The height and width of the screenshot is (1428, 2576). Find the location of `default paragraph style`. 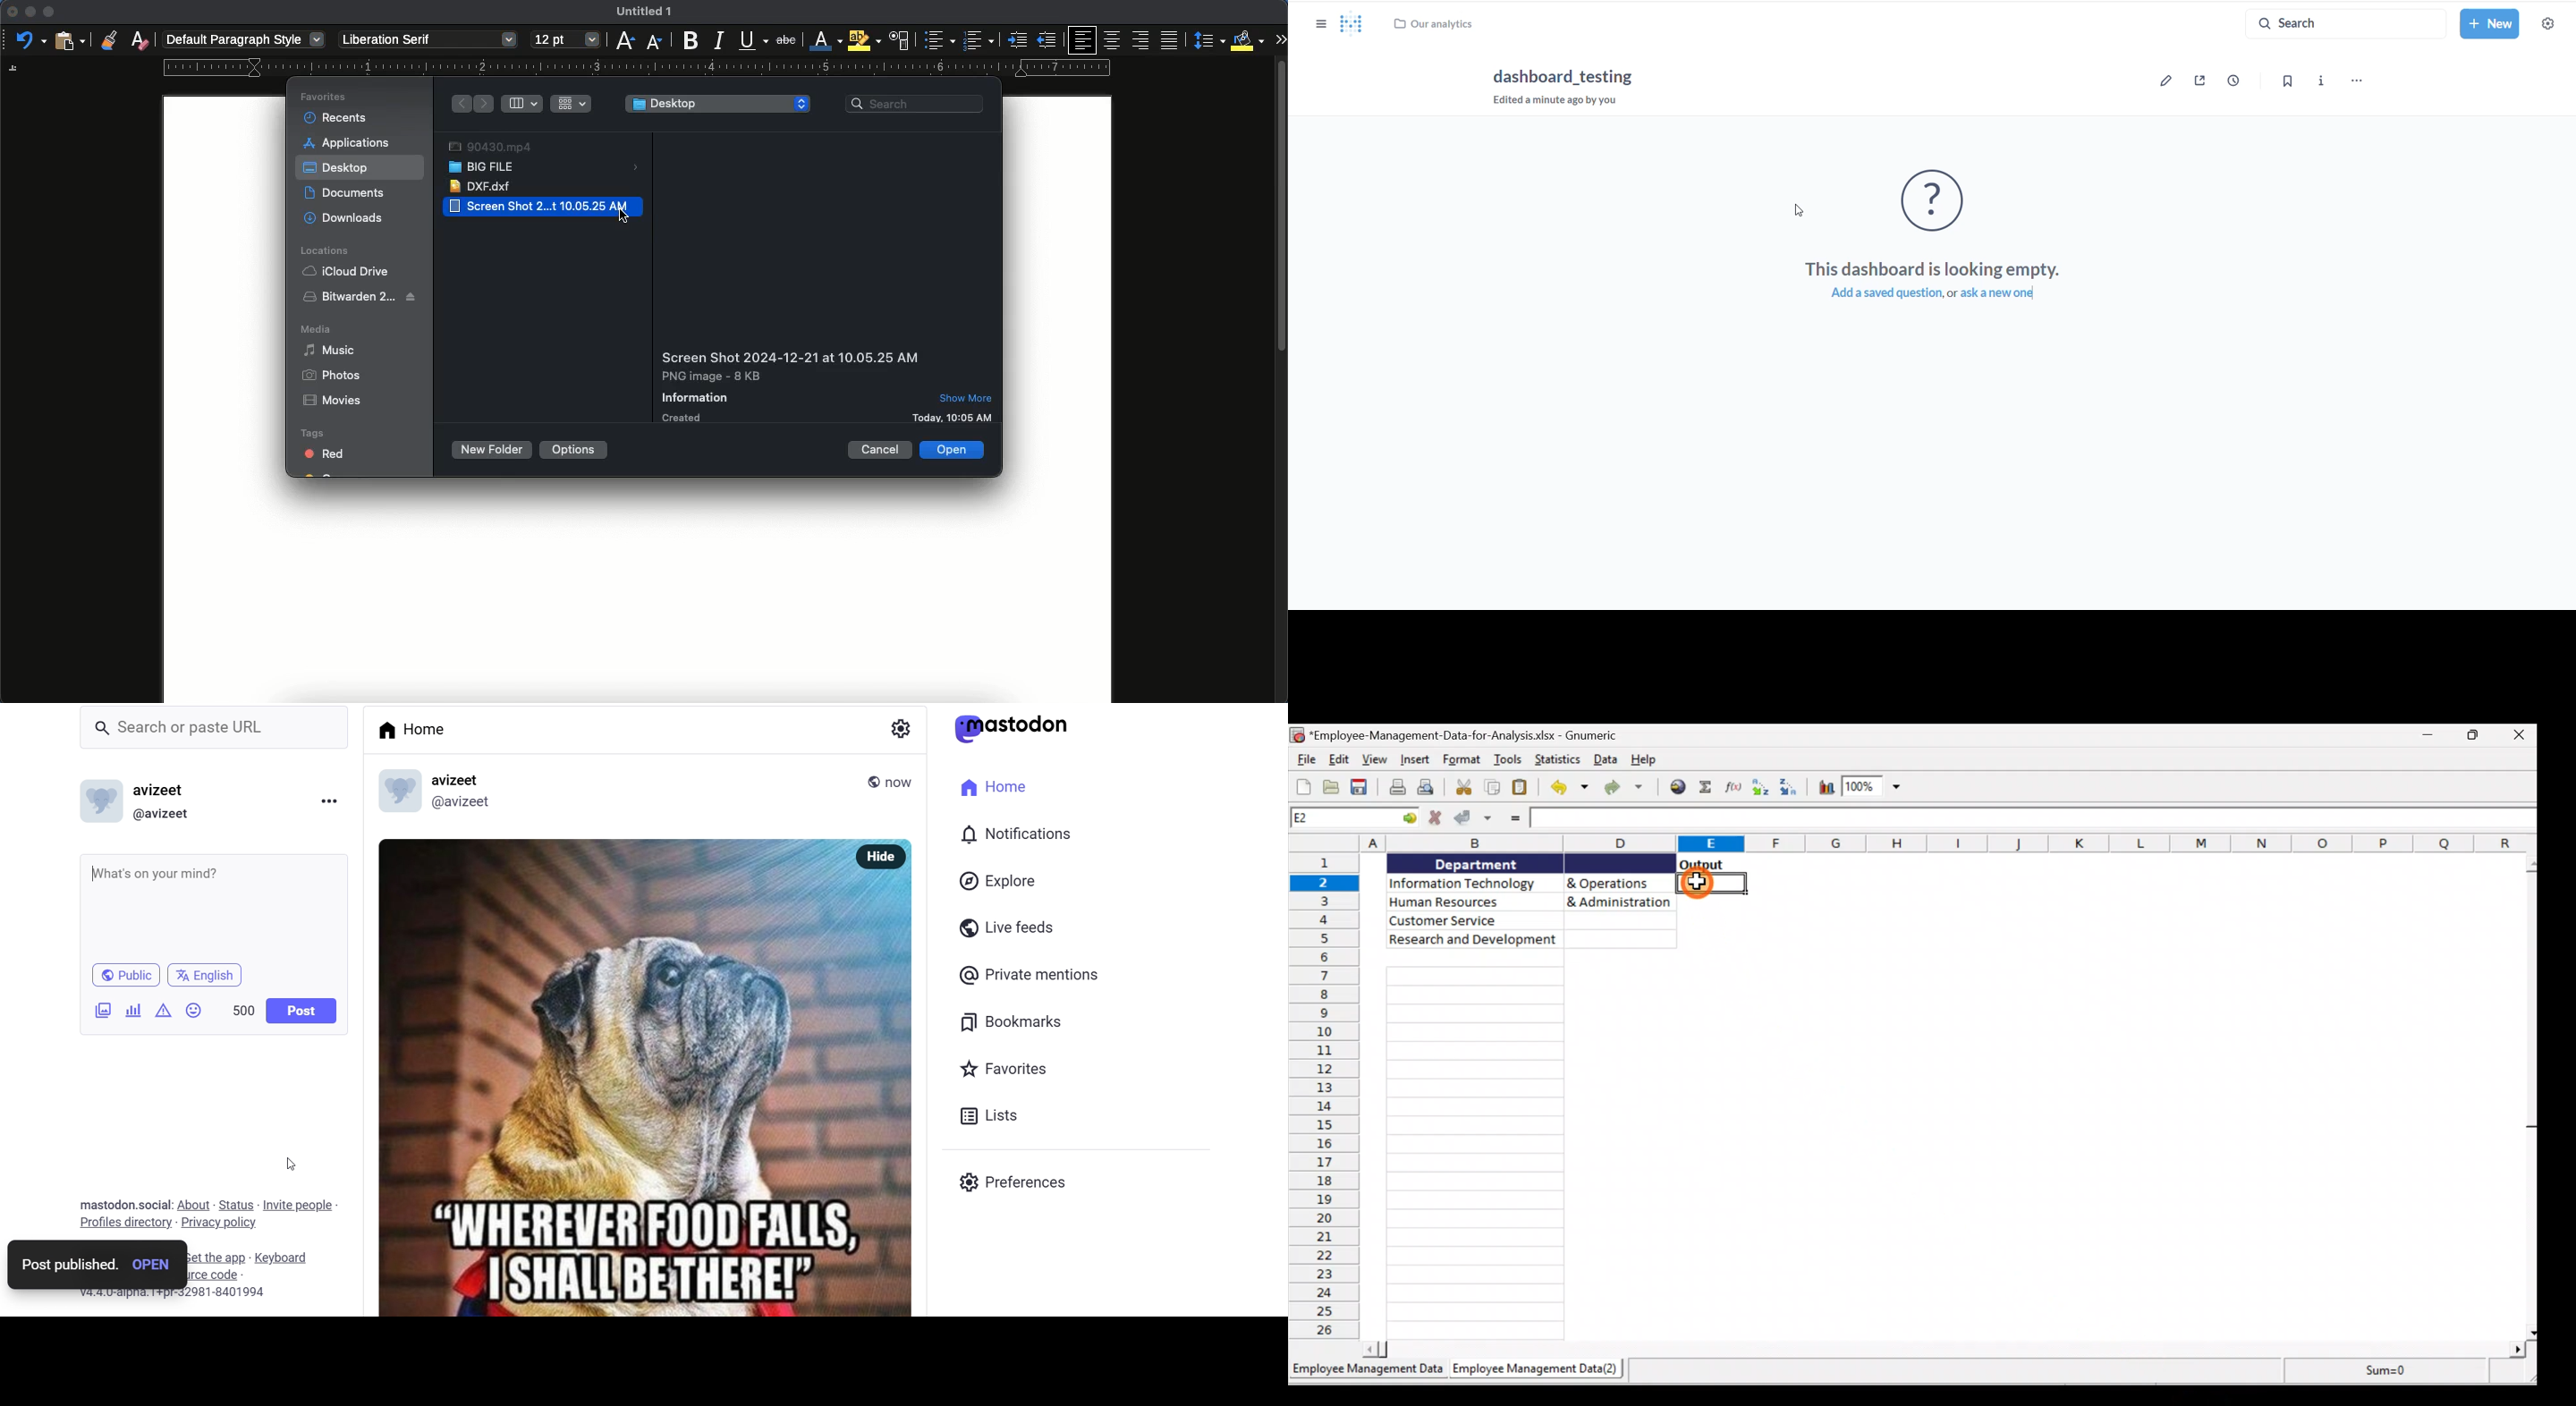

default paragraph style is located at coordinates (244, 38).